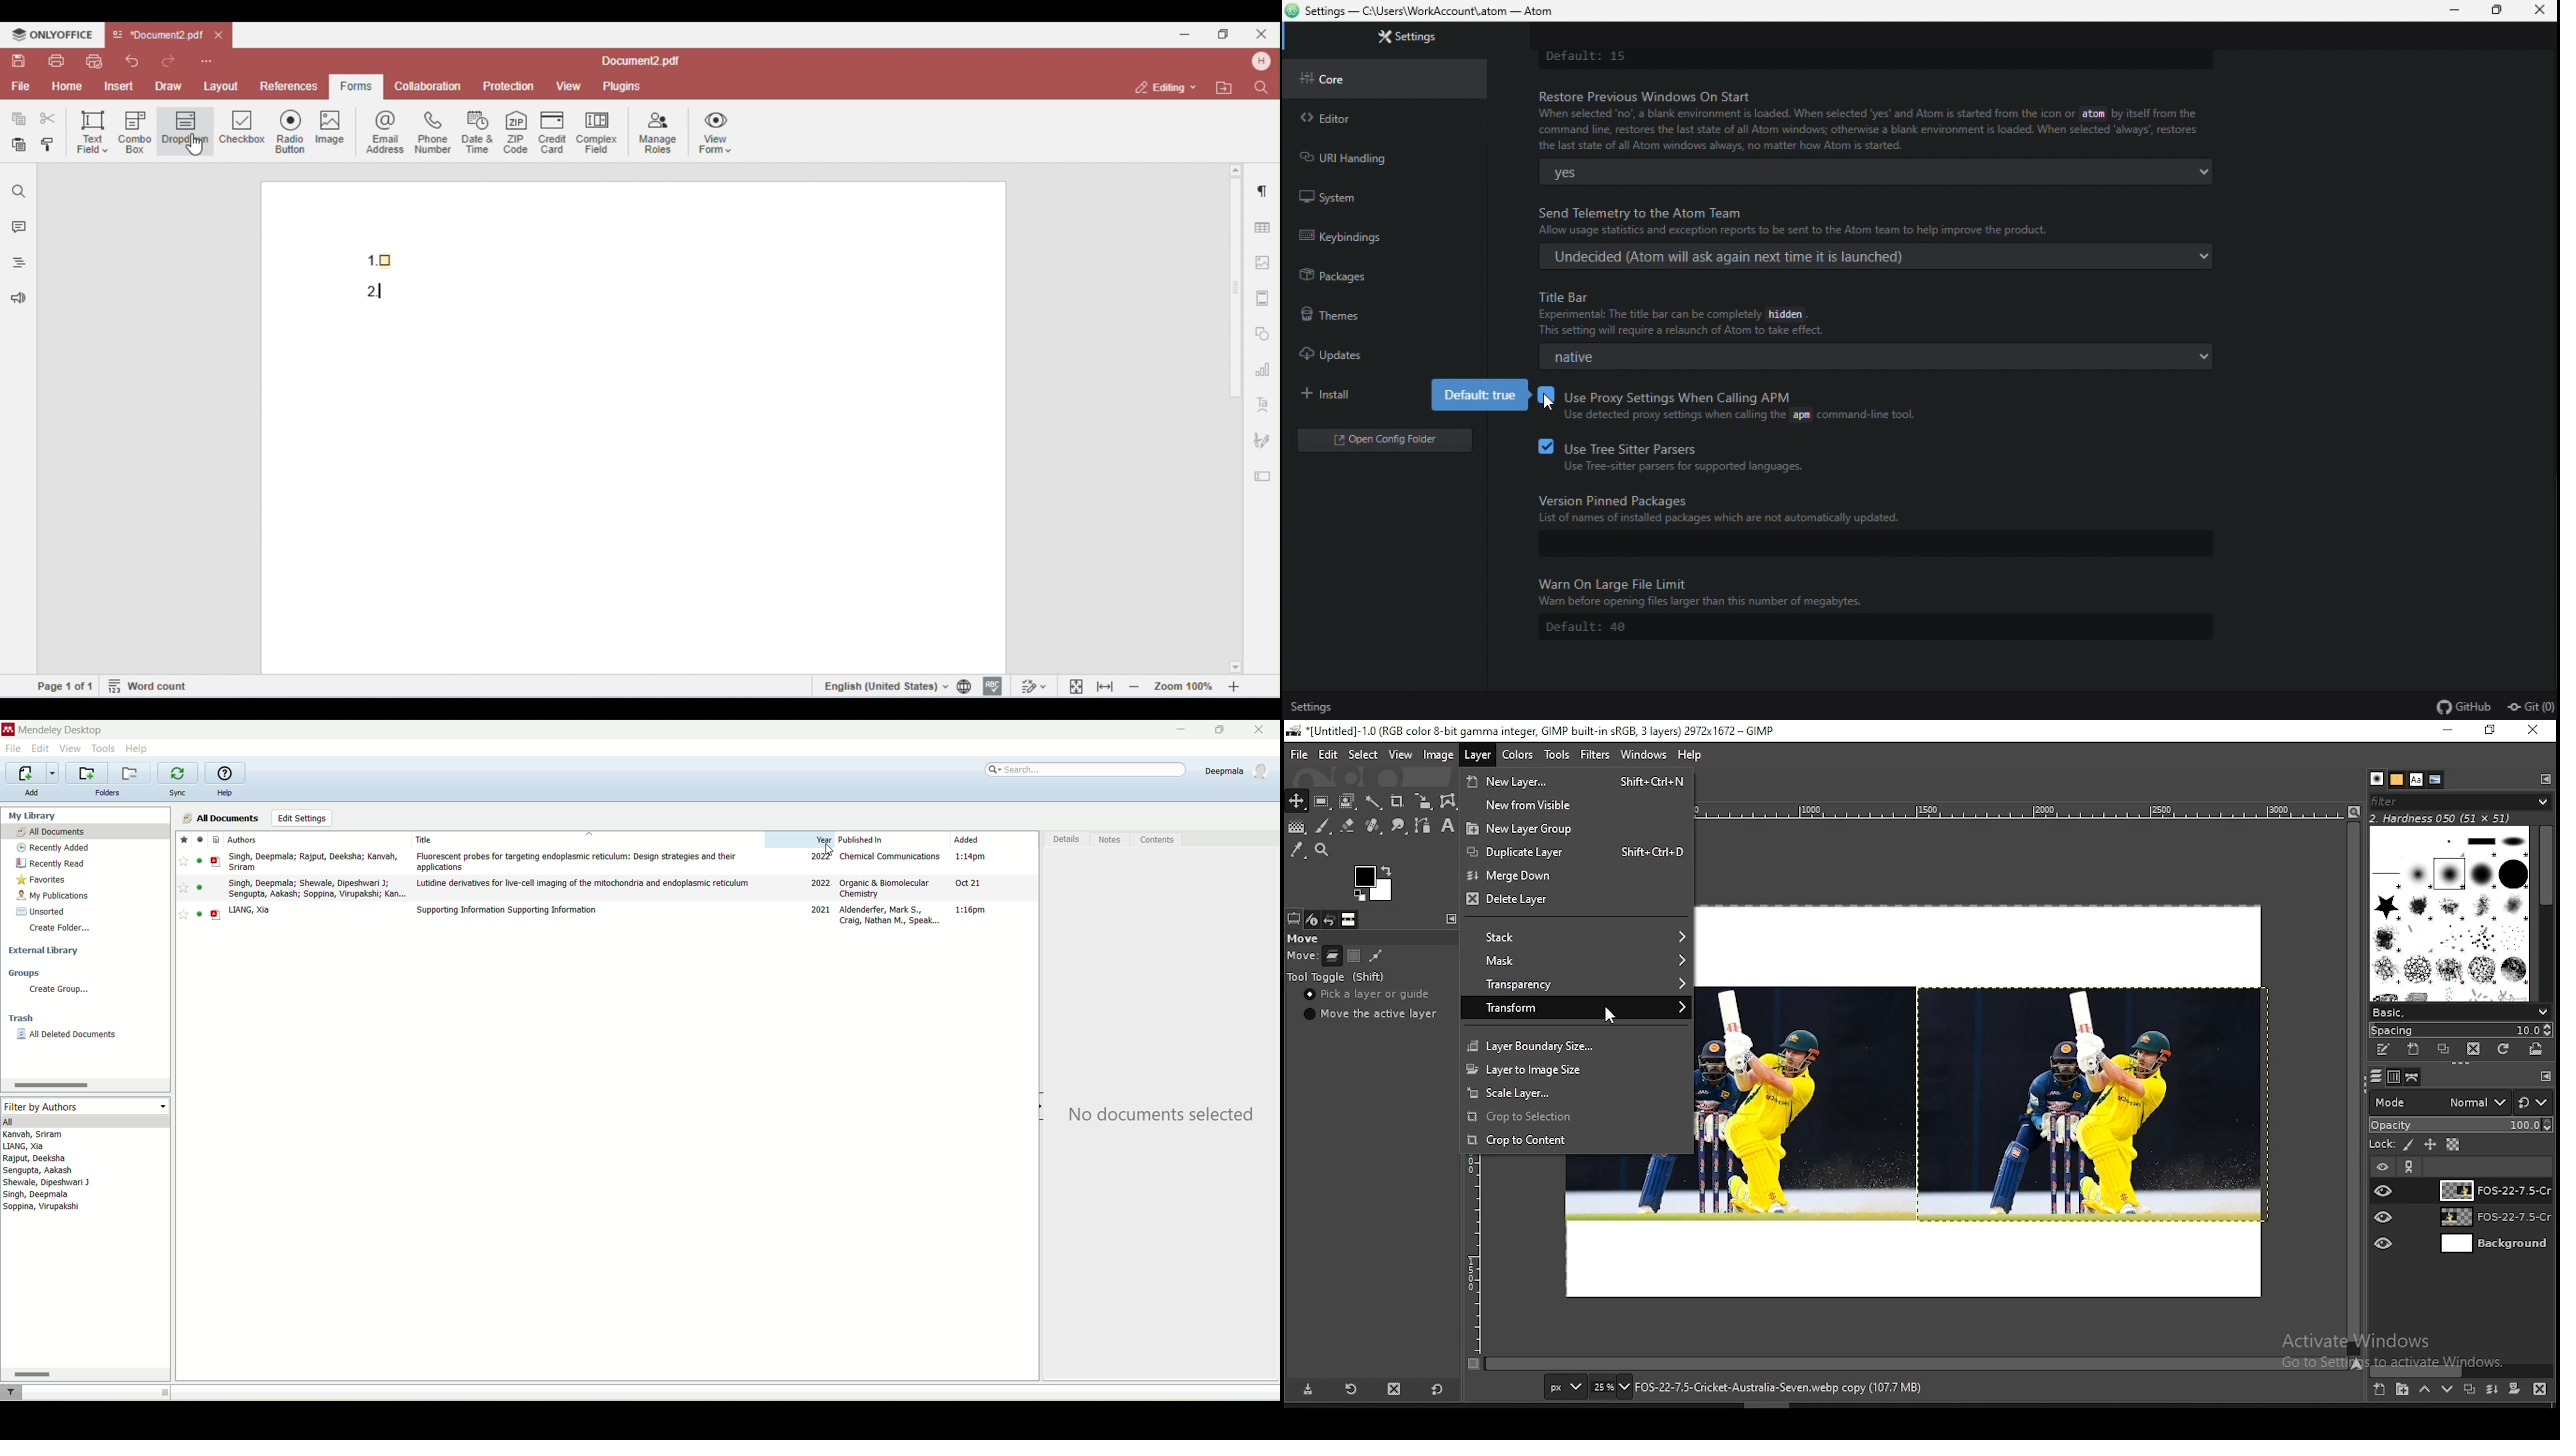 This screenshot has width=2576, height=1456. Describe the element at coordinates (177, 795) in the screenshot. I see `sync` at that location.